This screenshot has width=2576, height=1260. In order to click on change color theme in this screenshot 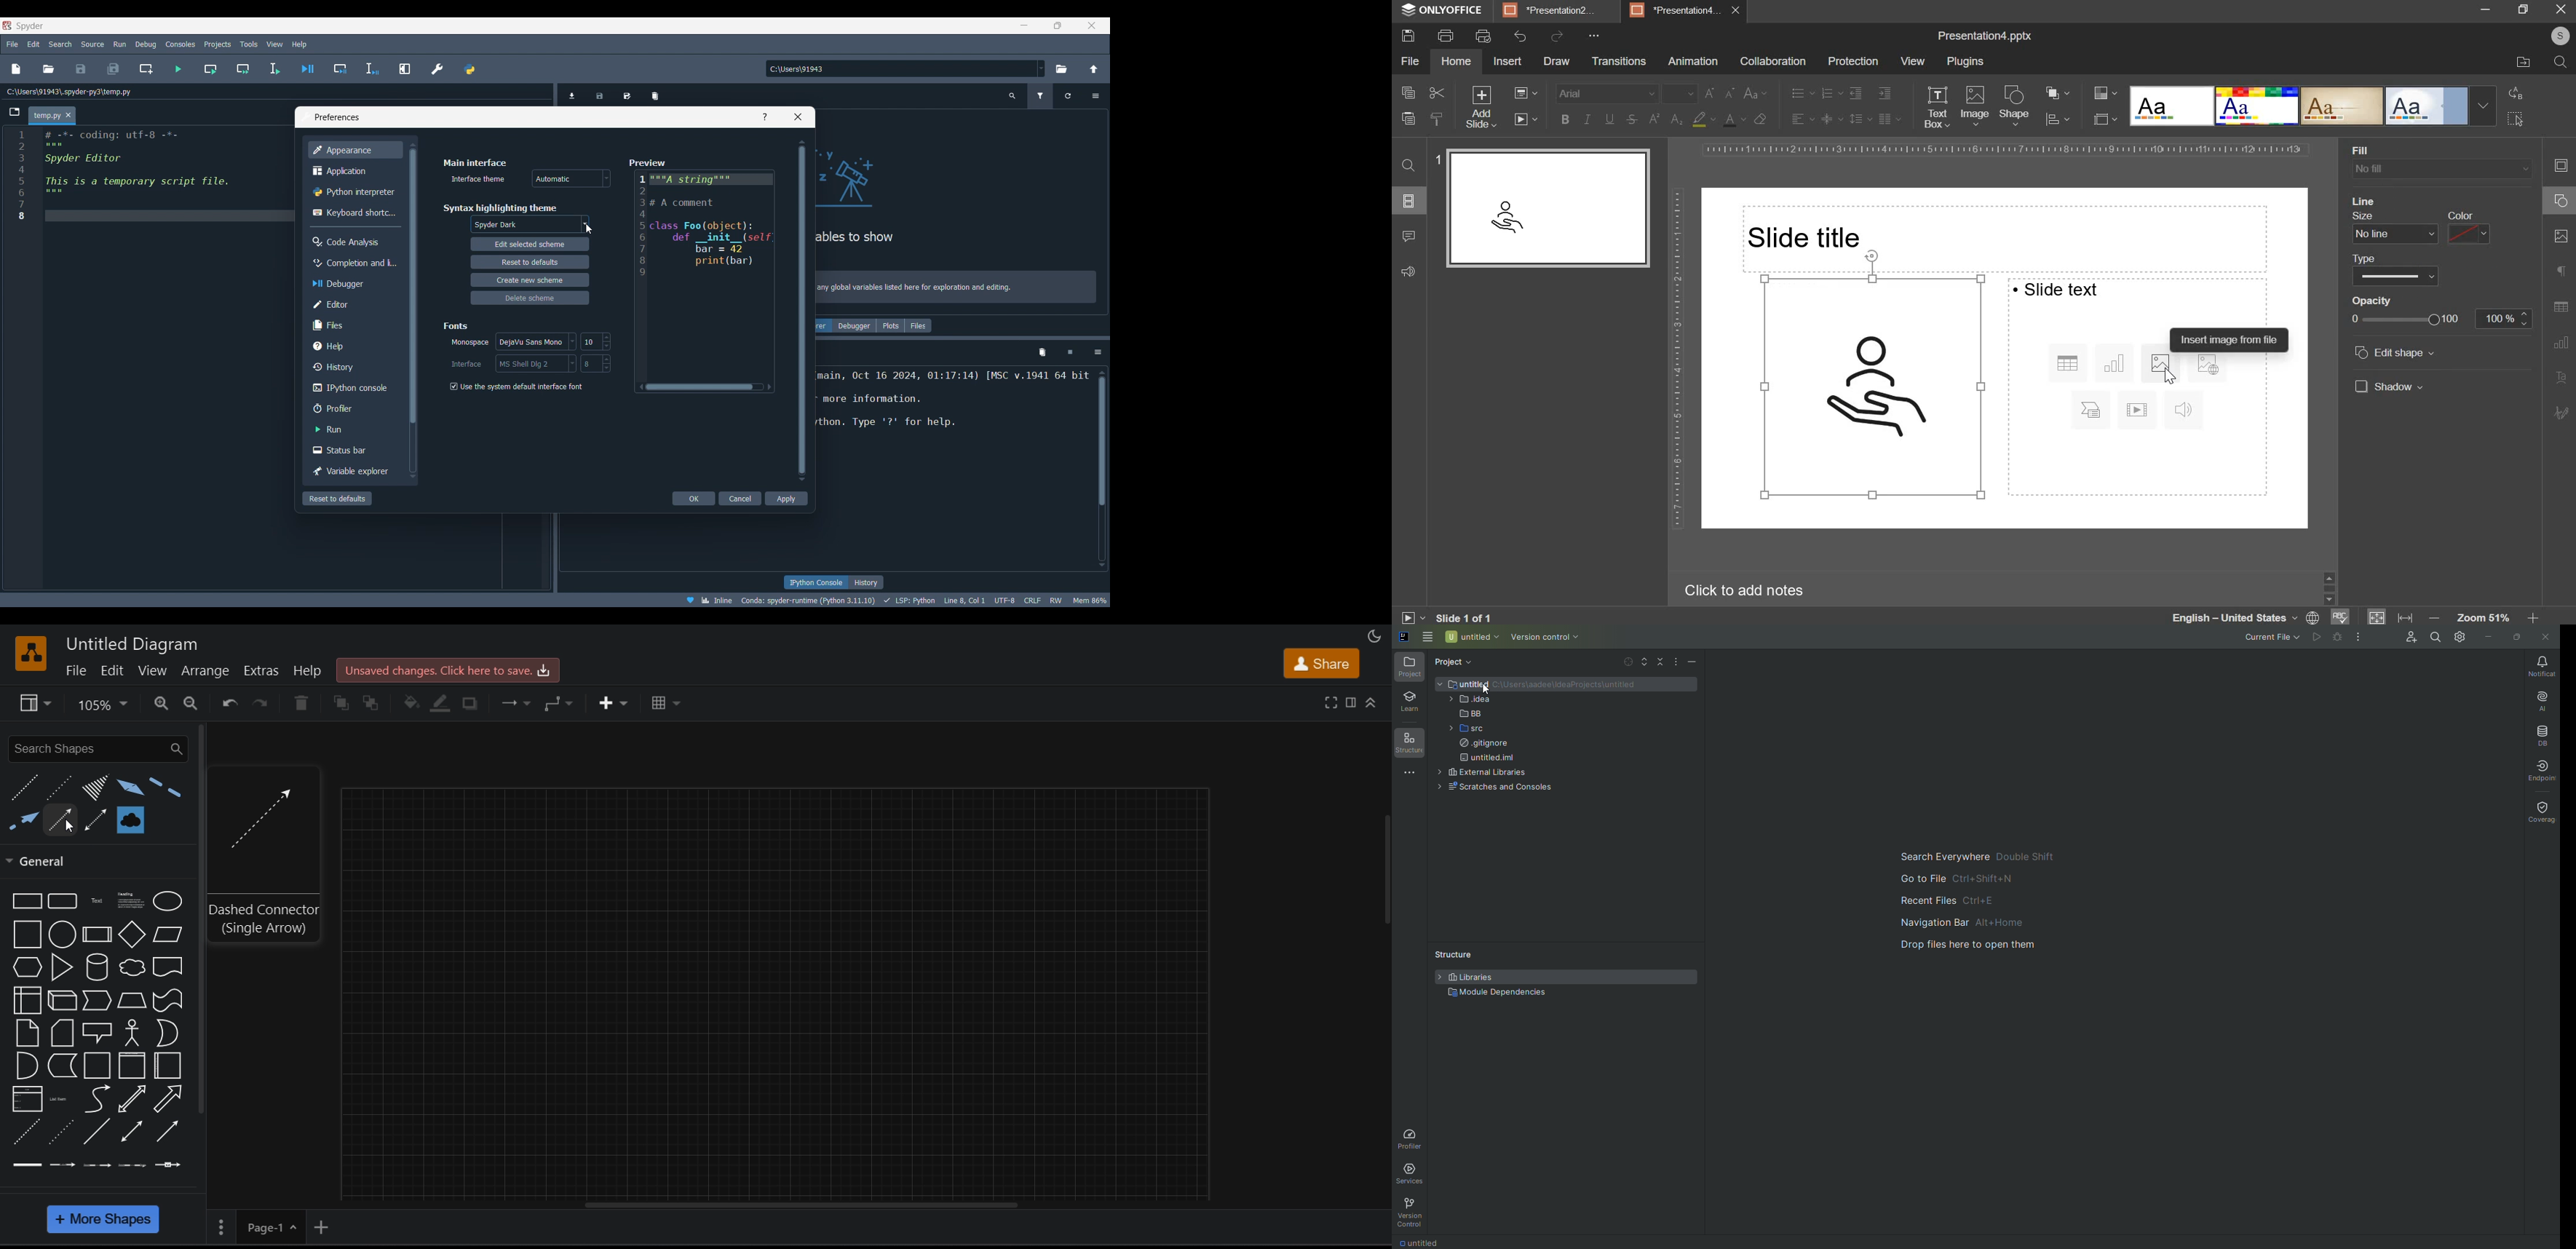, I will do `click(2101, 94)`.